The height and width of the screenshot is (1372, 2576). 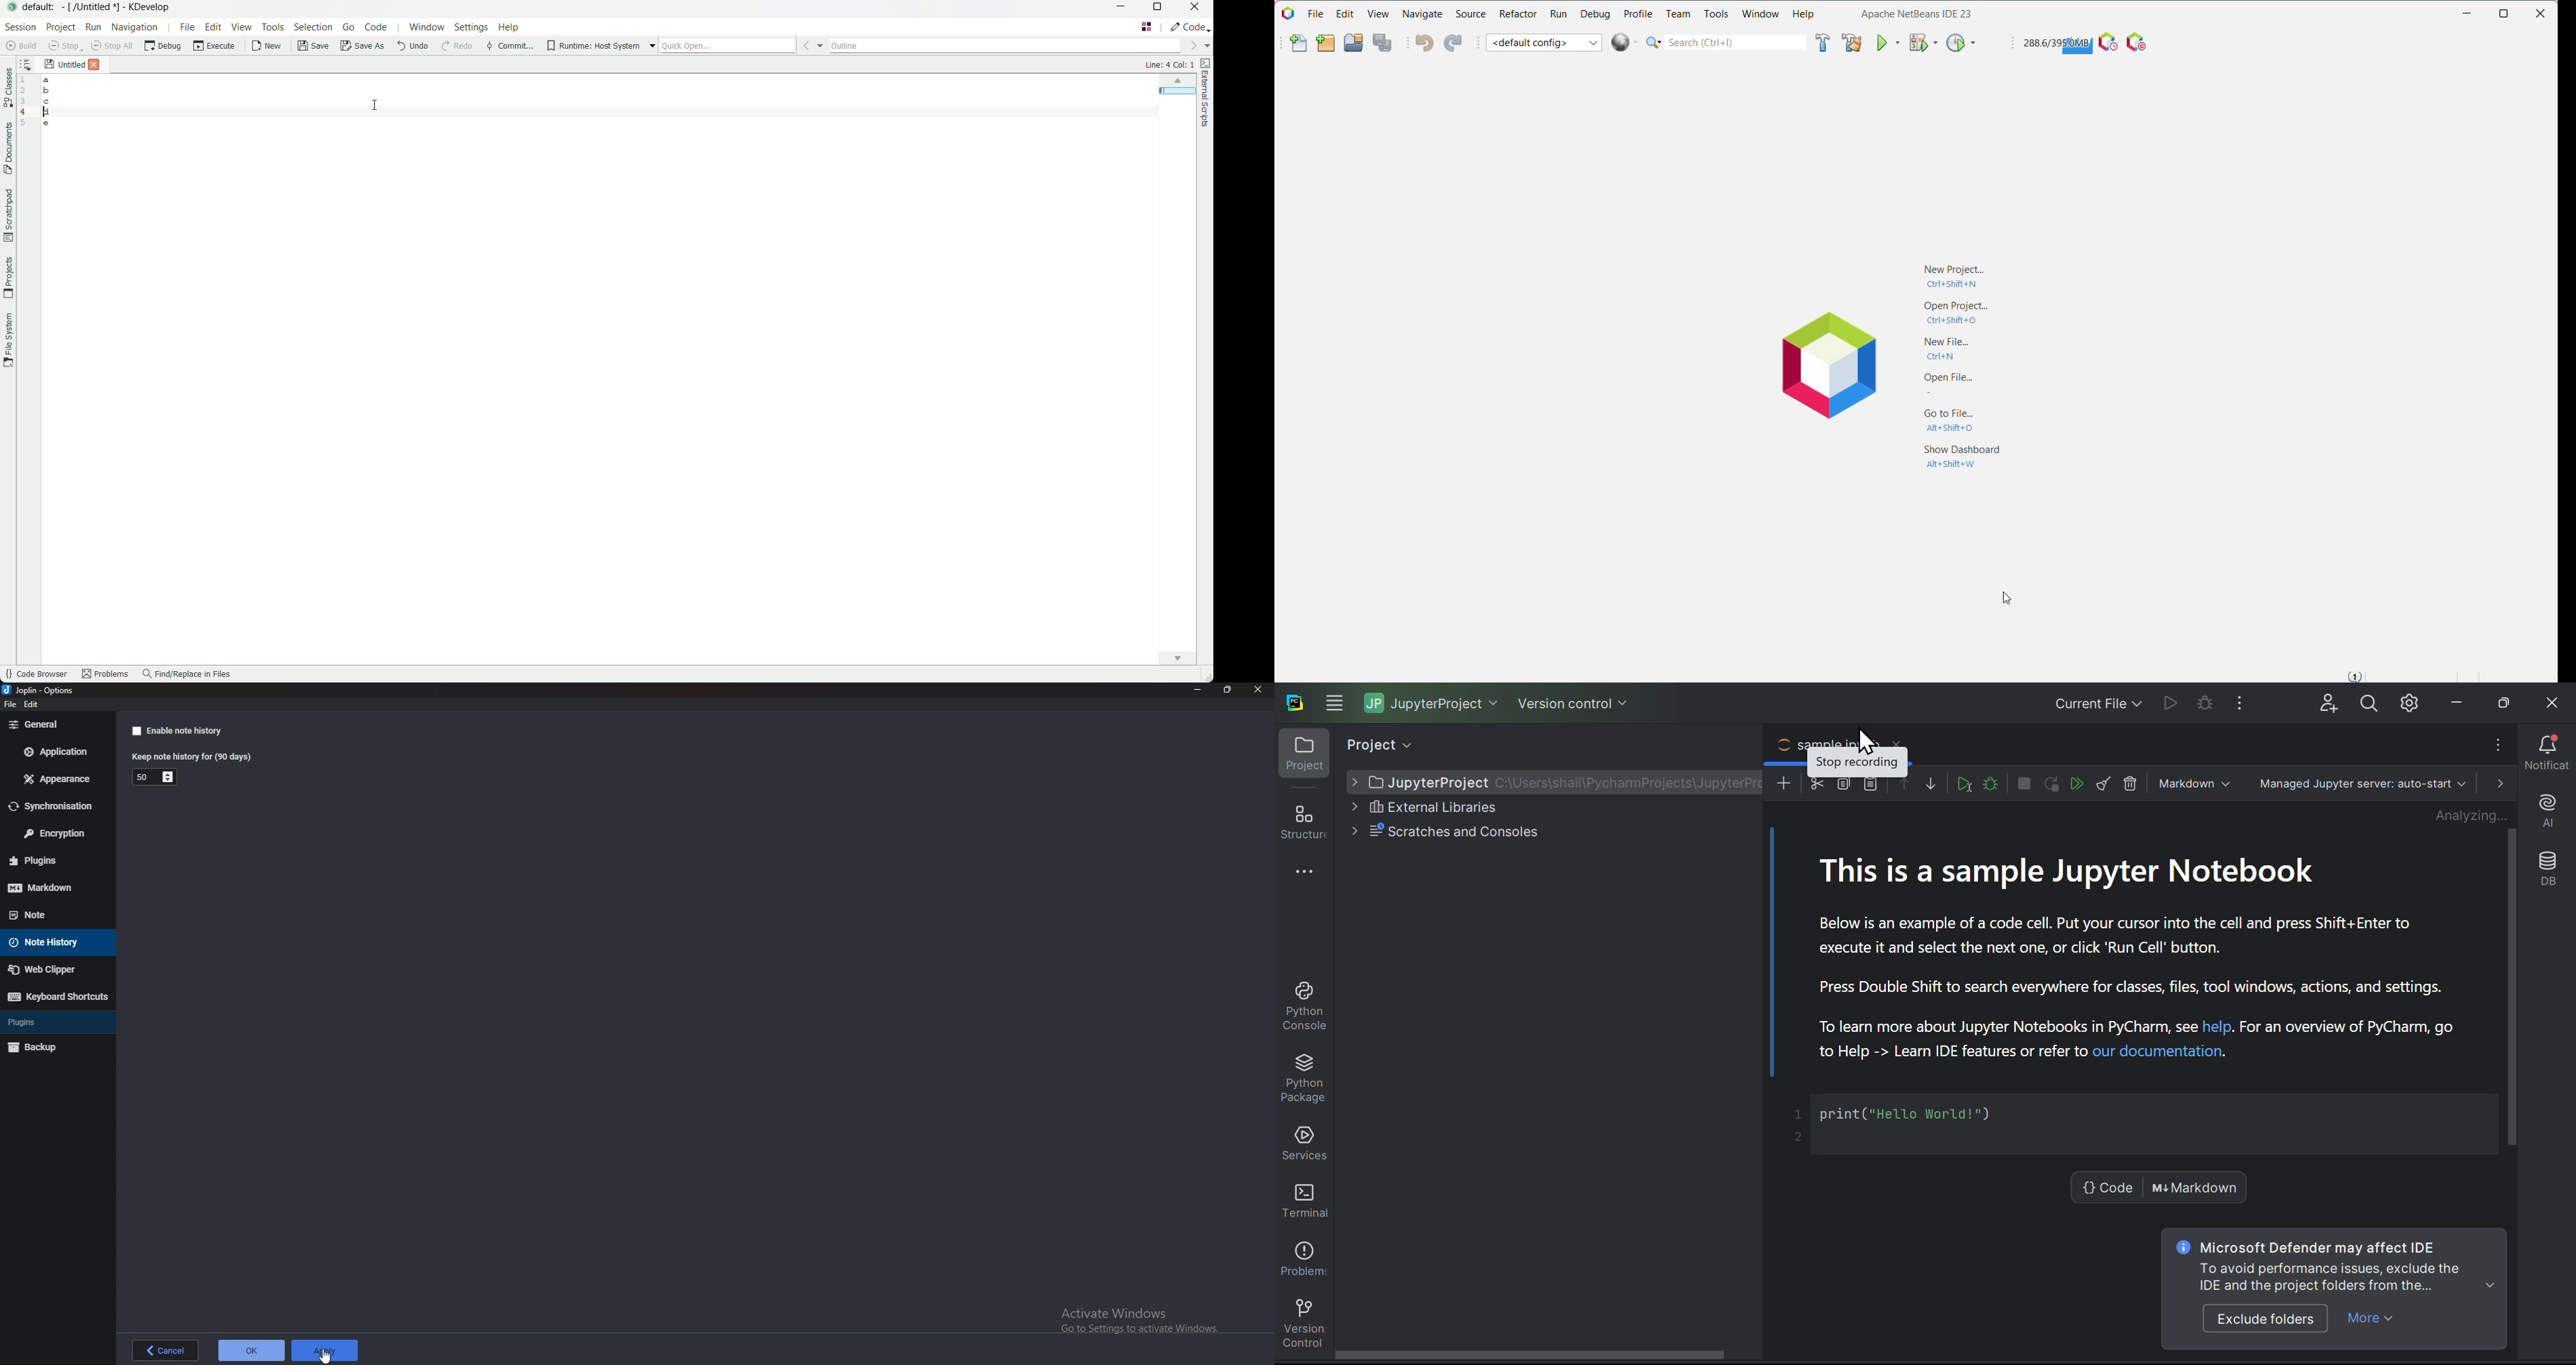 What do you see at coordinates (50, 1048) in the screenshot?
I see `Back up` at bounding box center [50, 1048].